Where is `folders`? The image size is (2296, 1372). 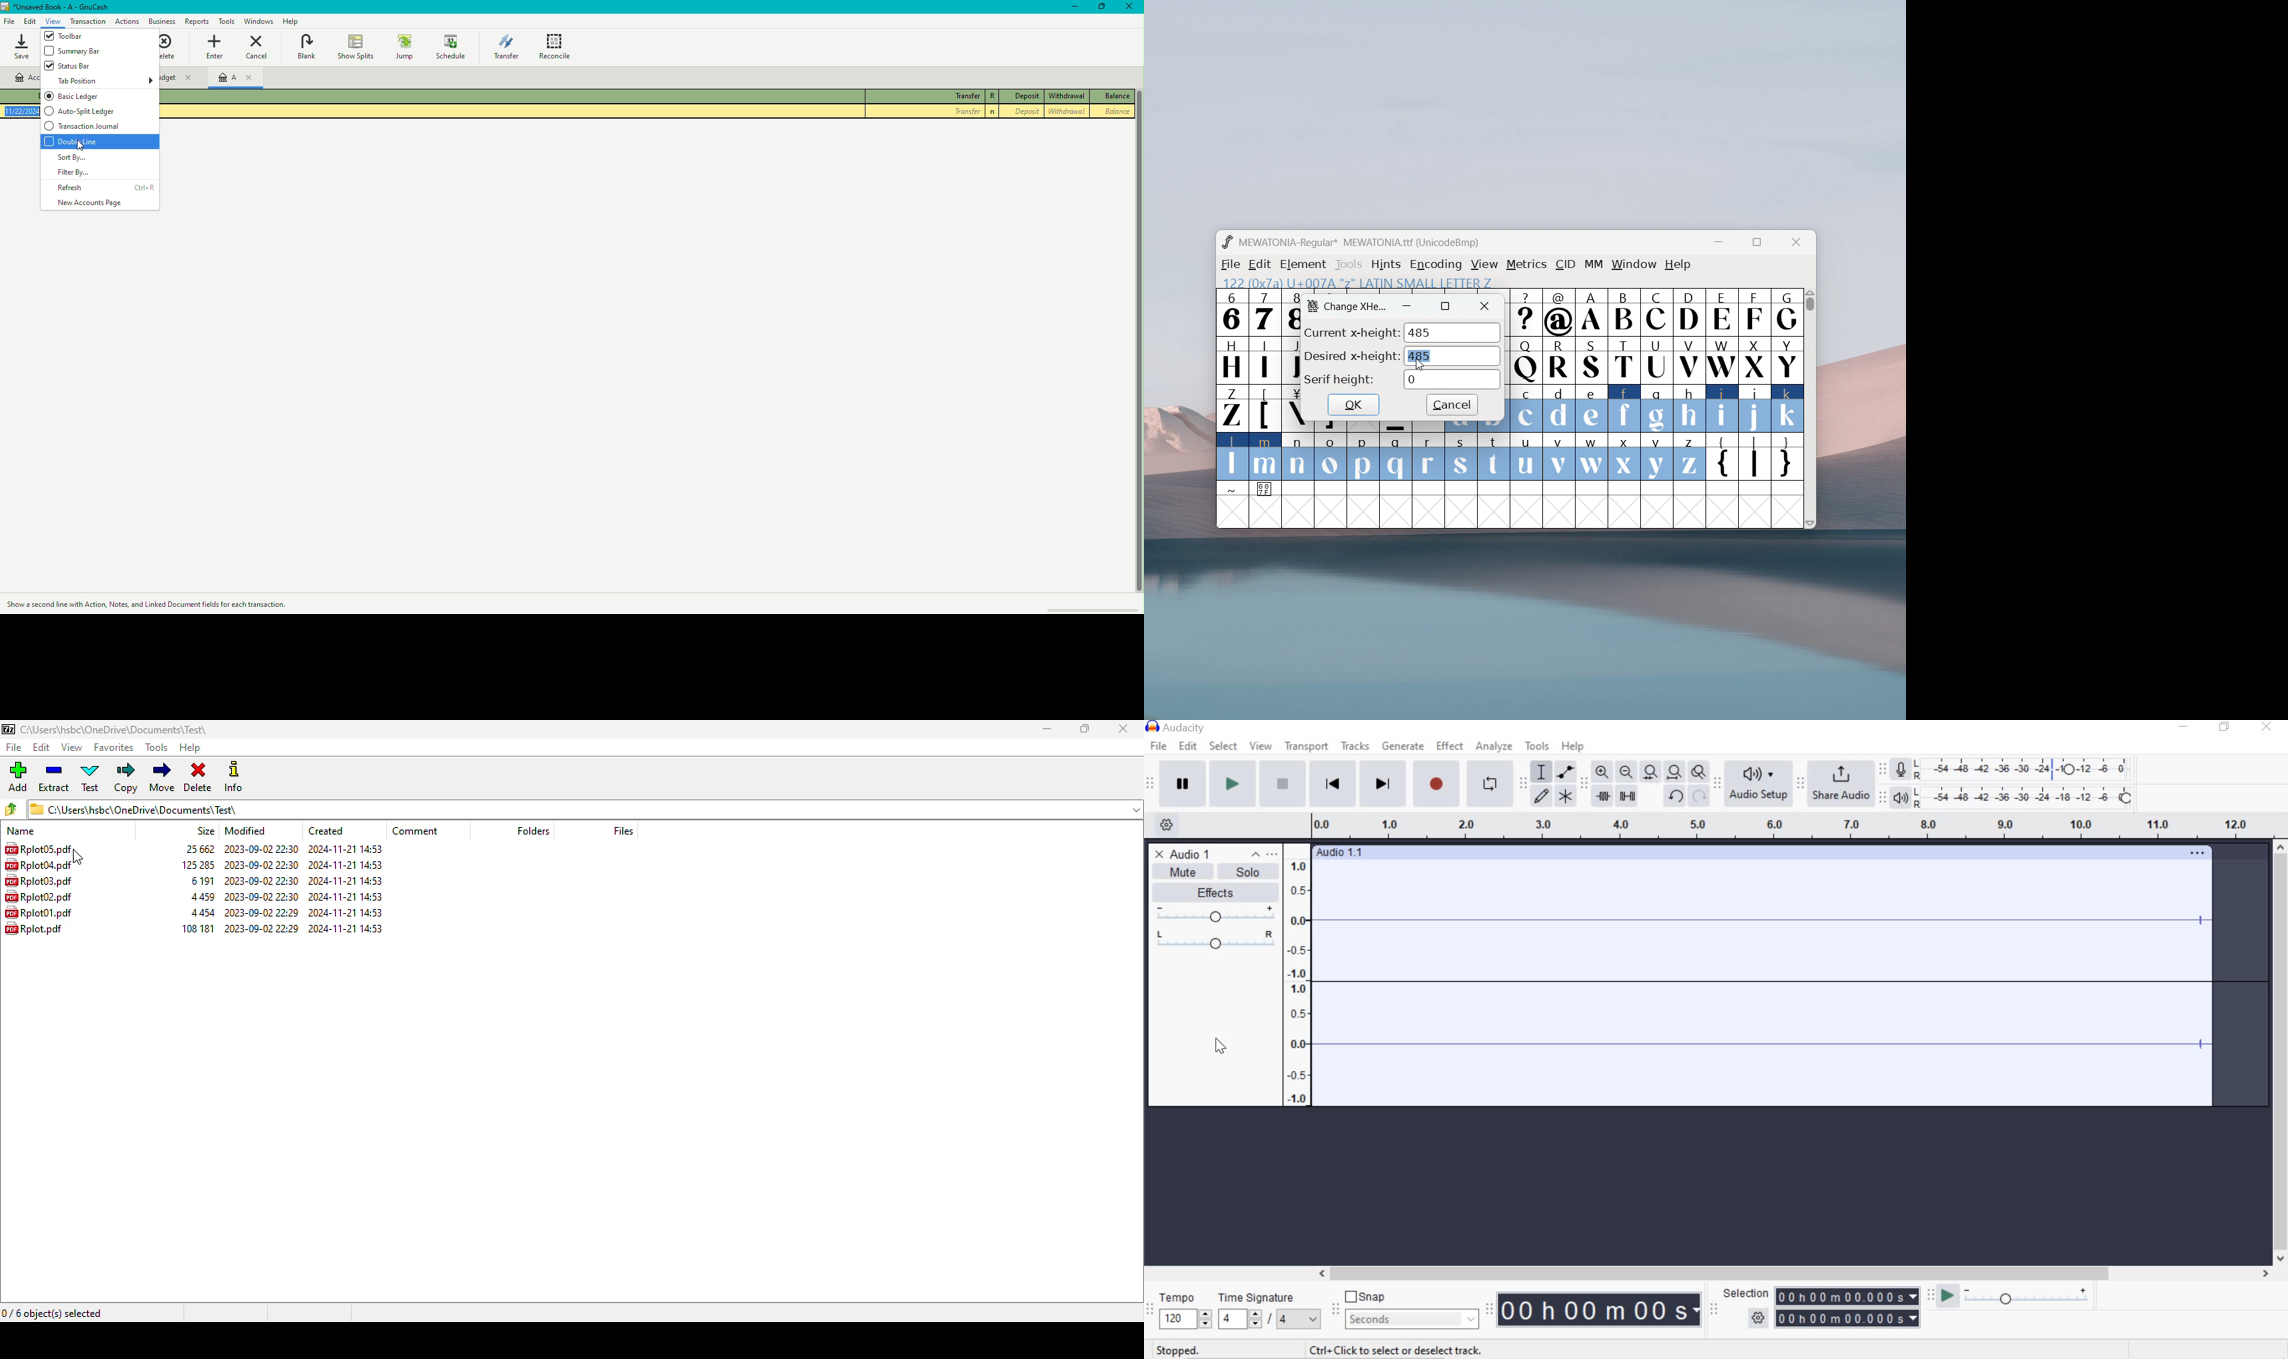
folders is located at coordinates (533, 831).